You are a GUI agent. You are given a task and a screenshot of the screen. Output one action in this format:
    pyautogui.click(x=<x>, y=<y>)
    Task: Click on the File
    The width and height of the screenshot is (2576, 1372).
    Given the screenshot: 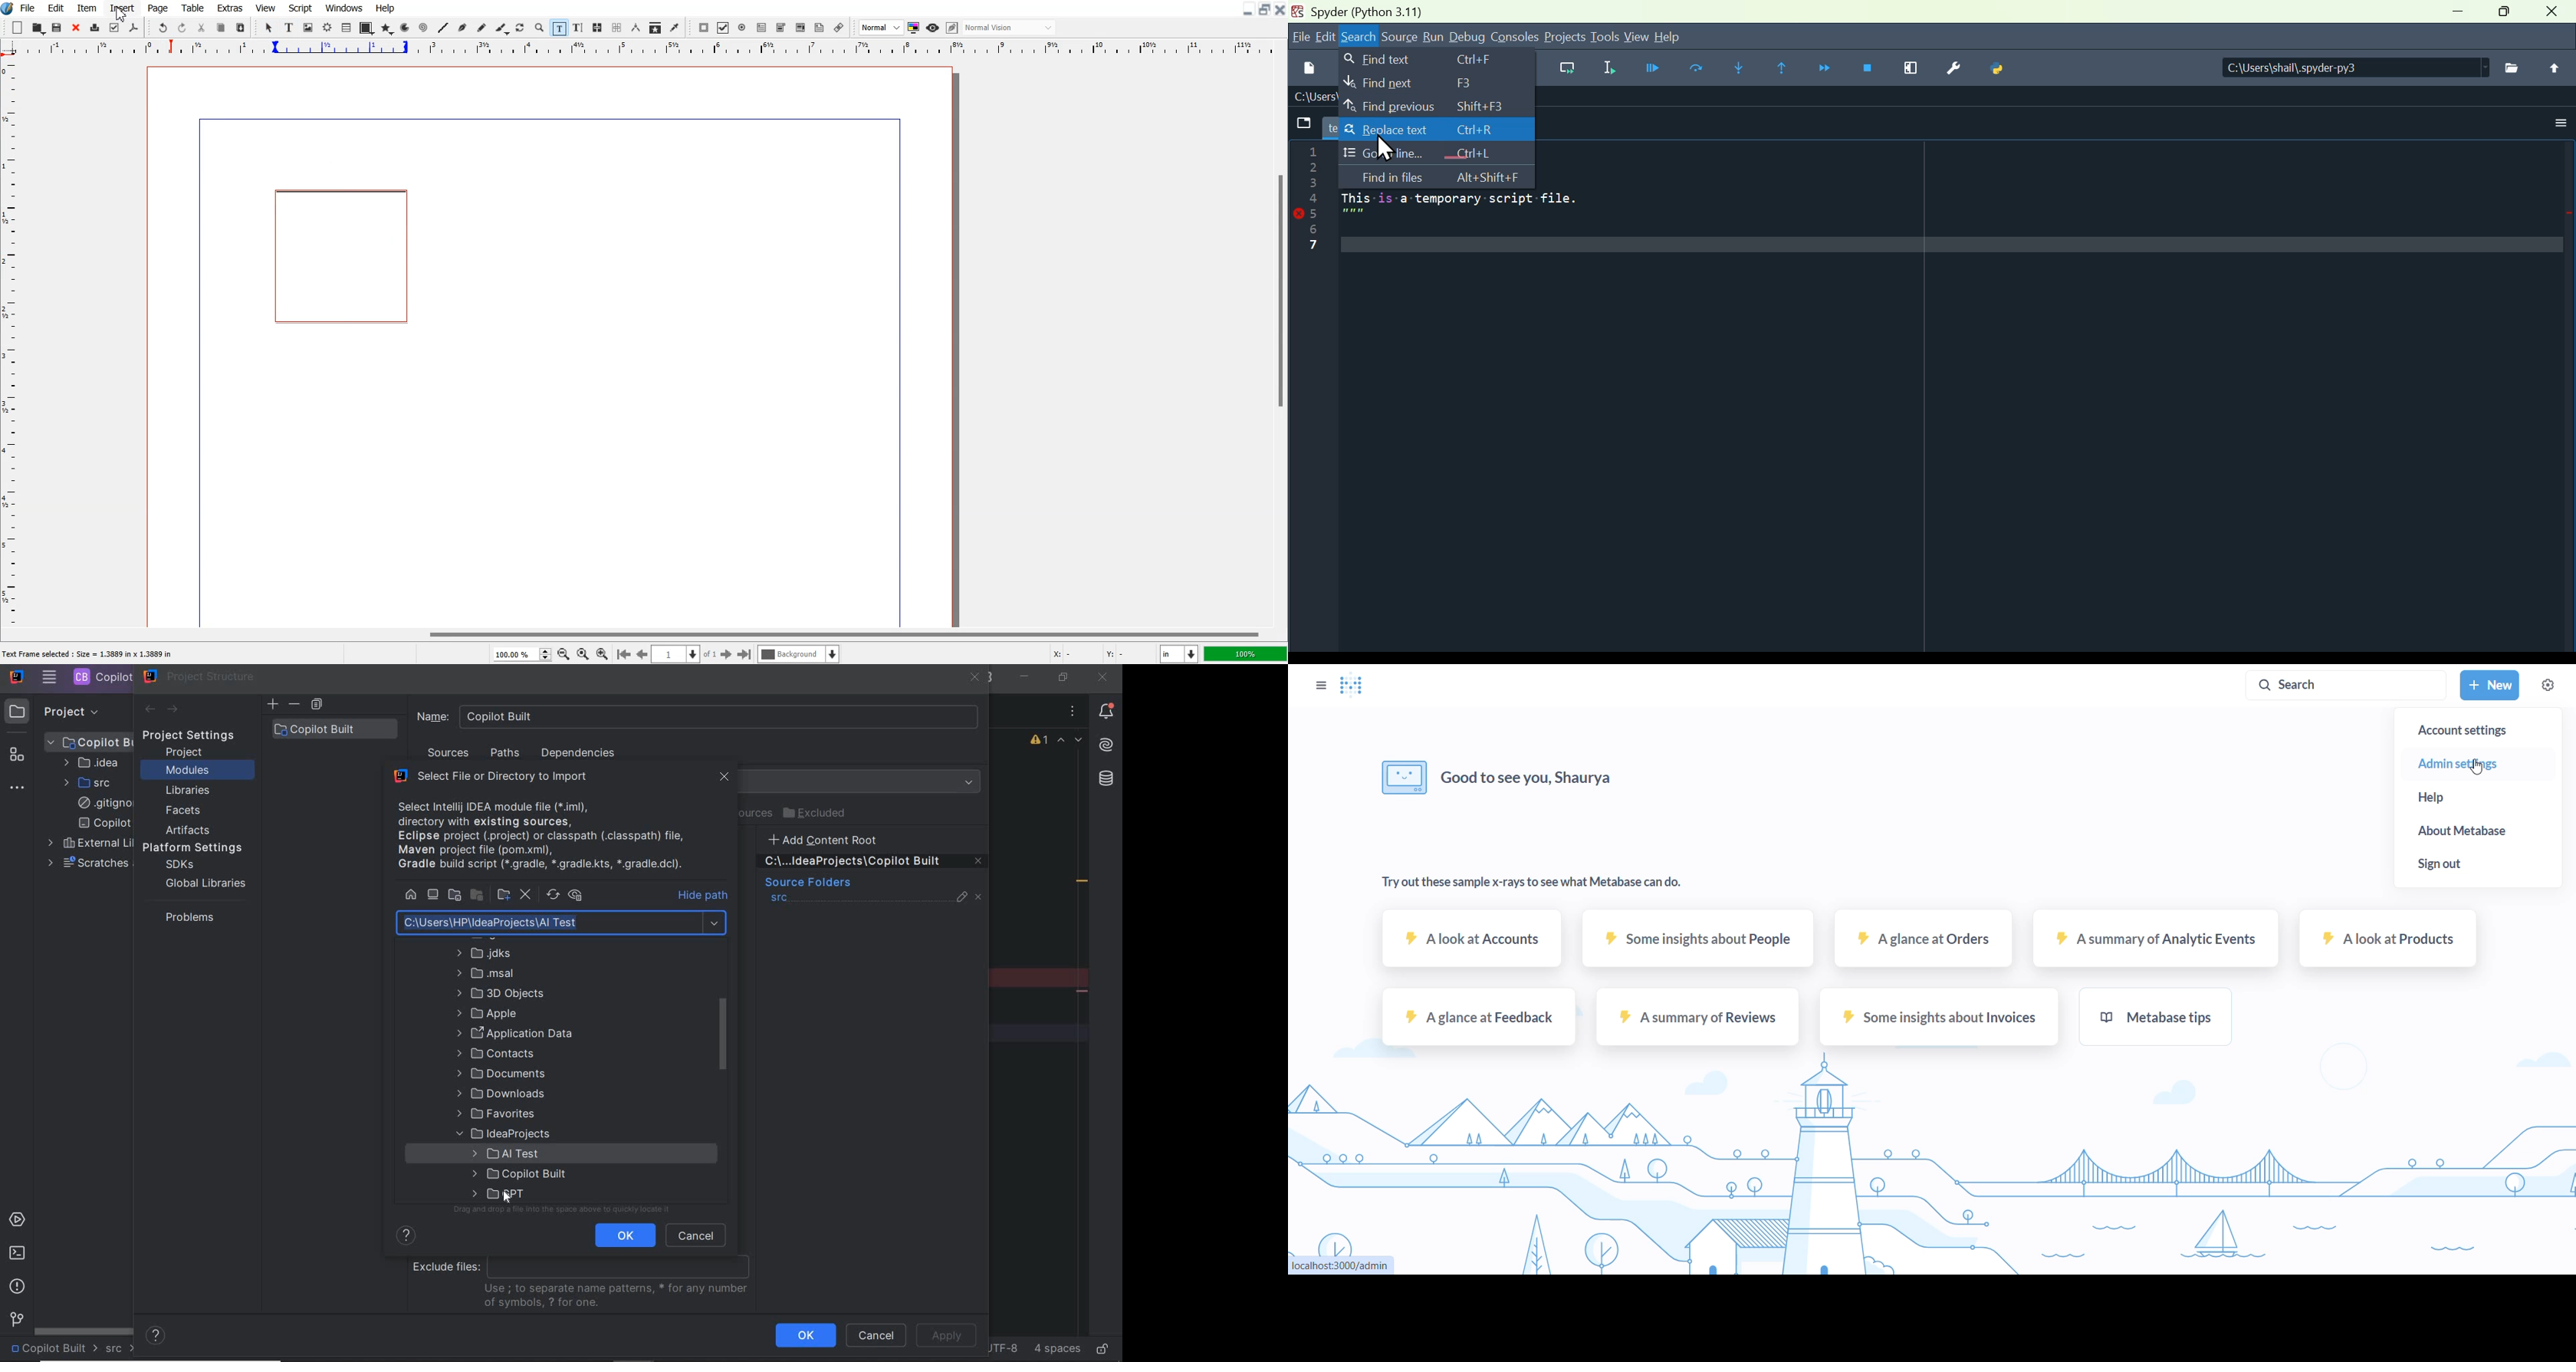 What is the action you would take?
    pyautogui.click(x=2508, y=66)
    